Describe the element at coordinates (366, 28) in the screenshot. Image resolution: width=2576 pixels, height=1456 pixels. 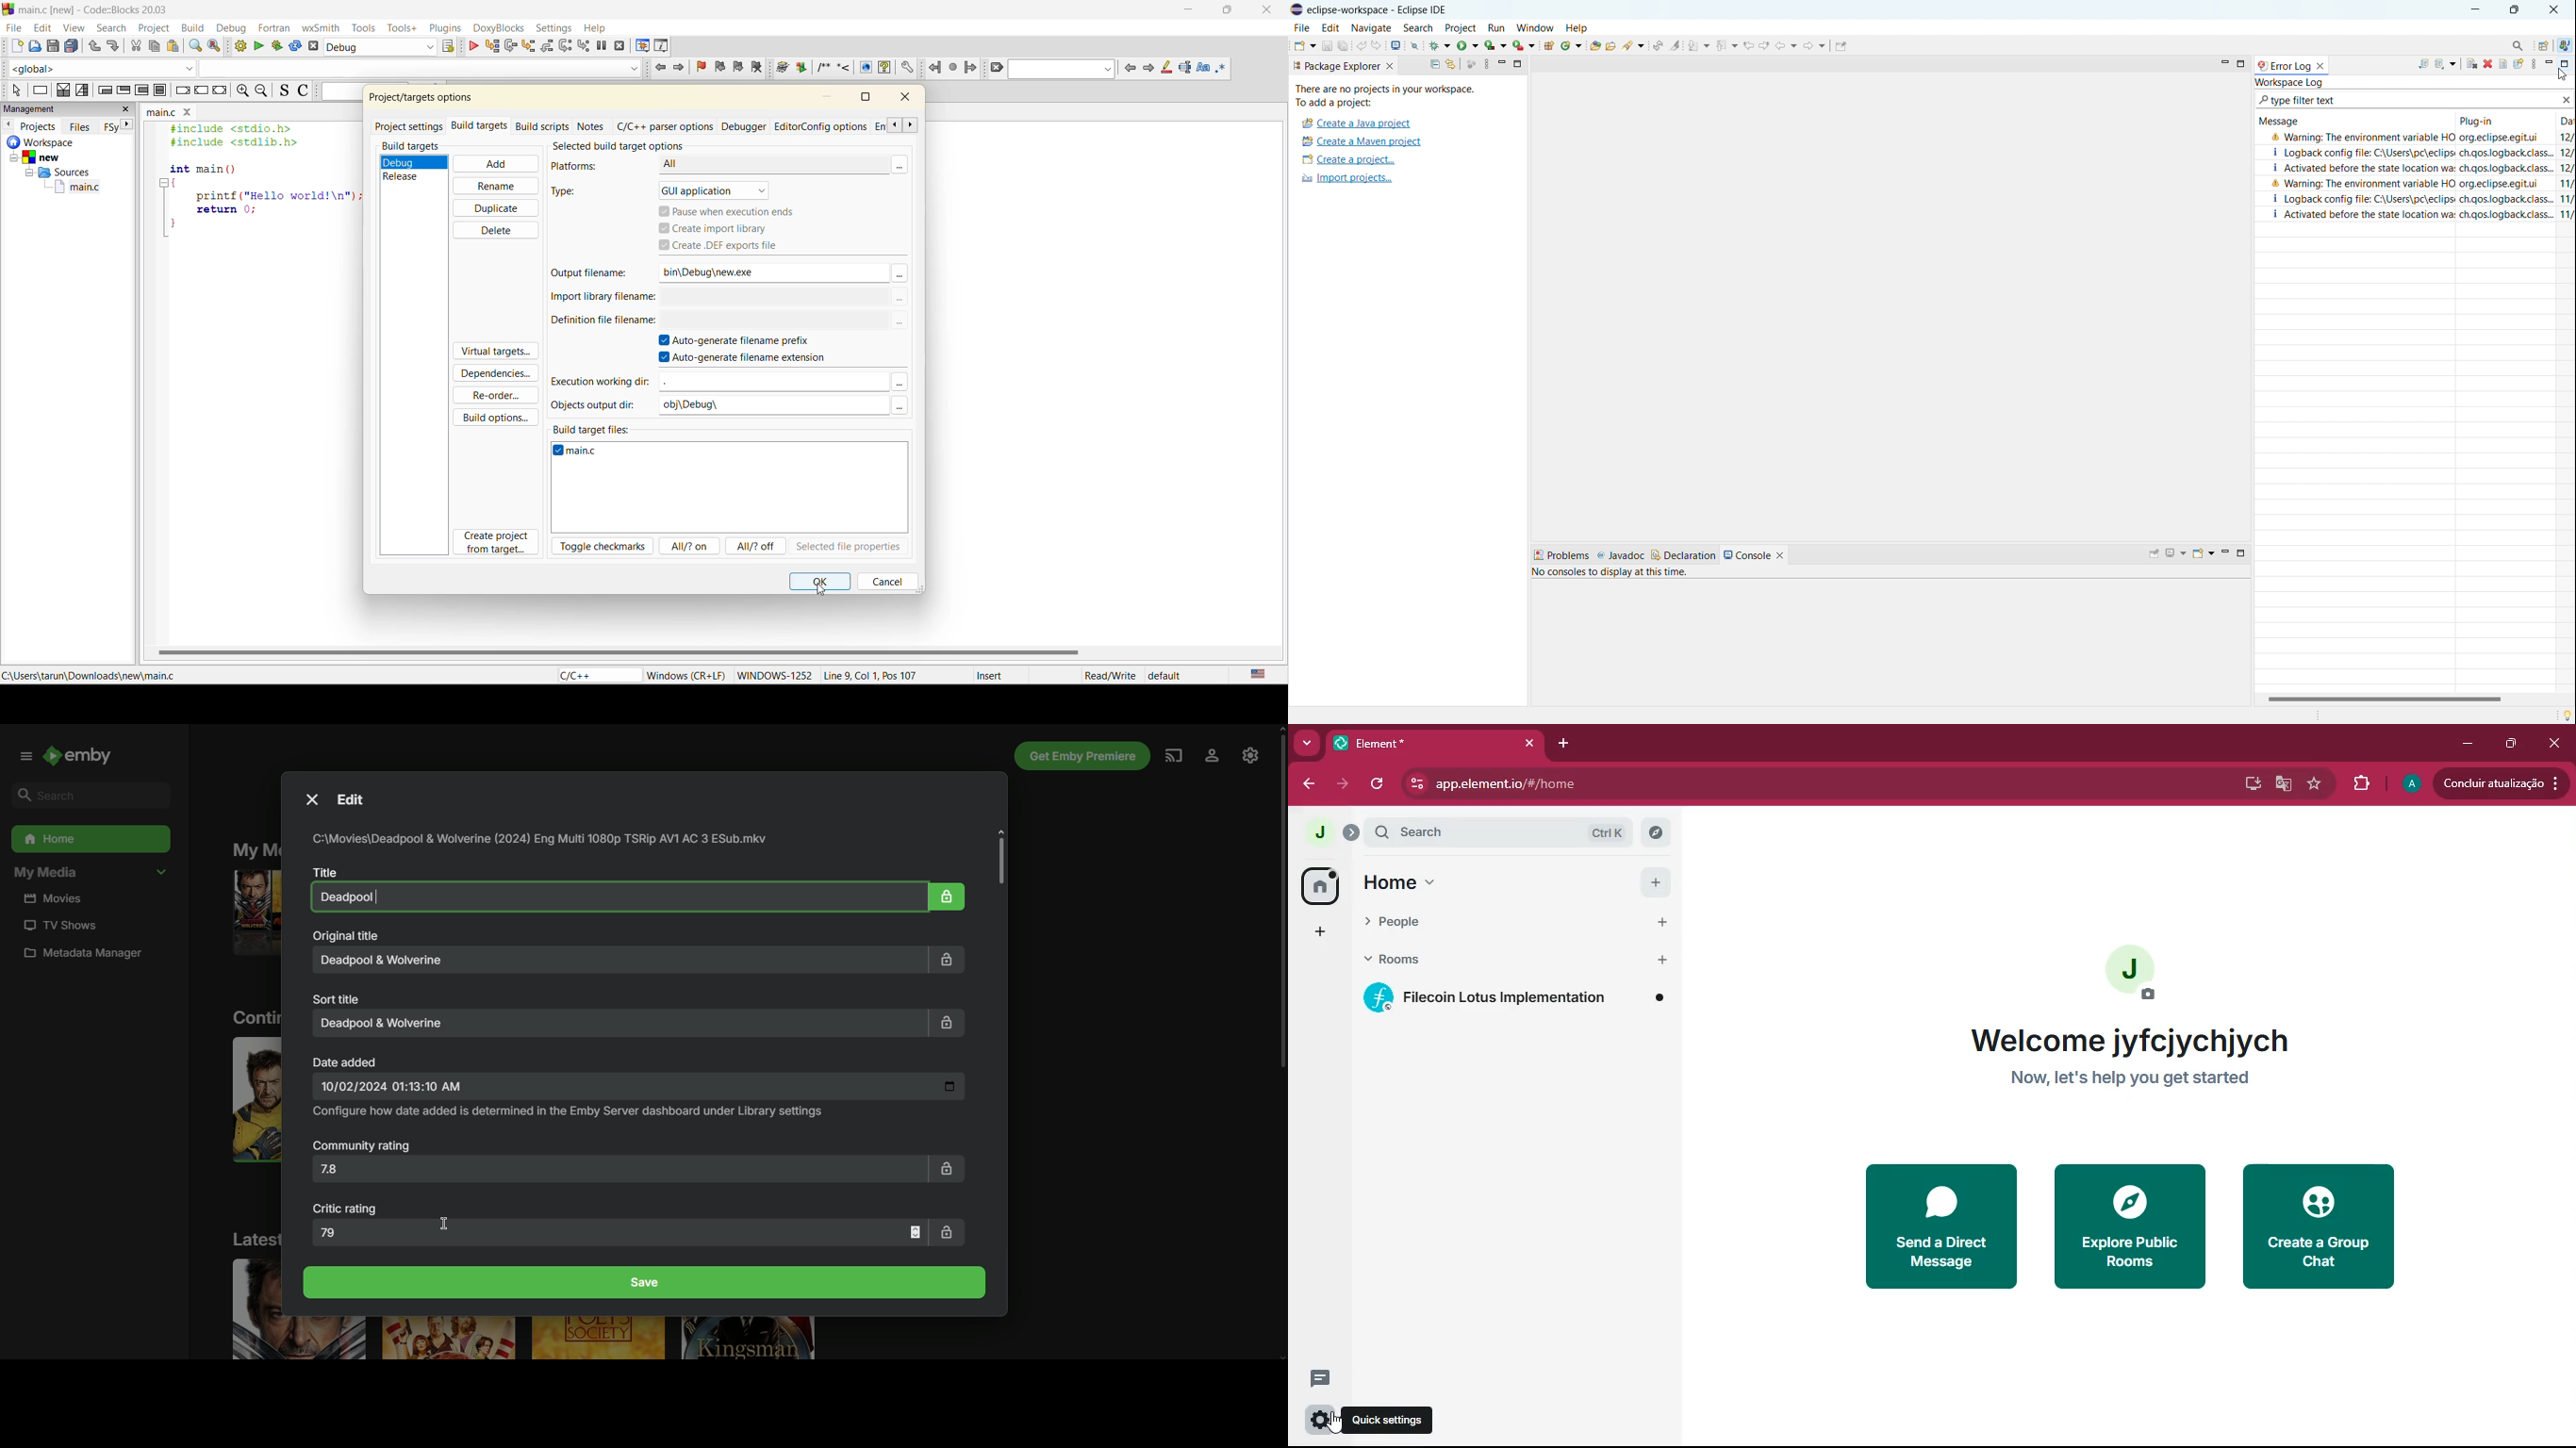
I see `tools` at that location.